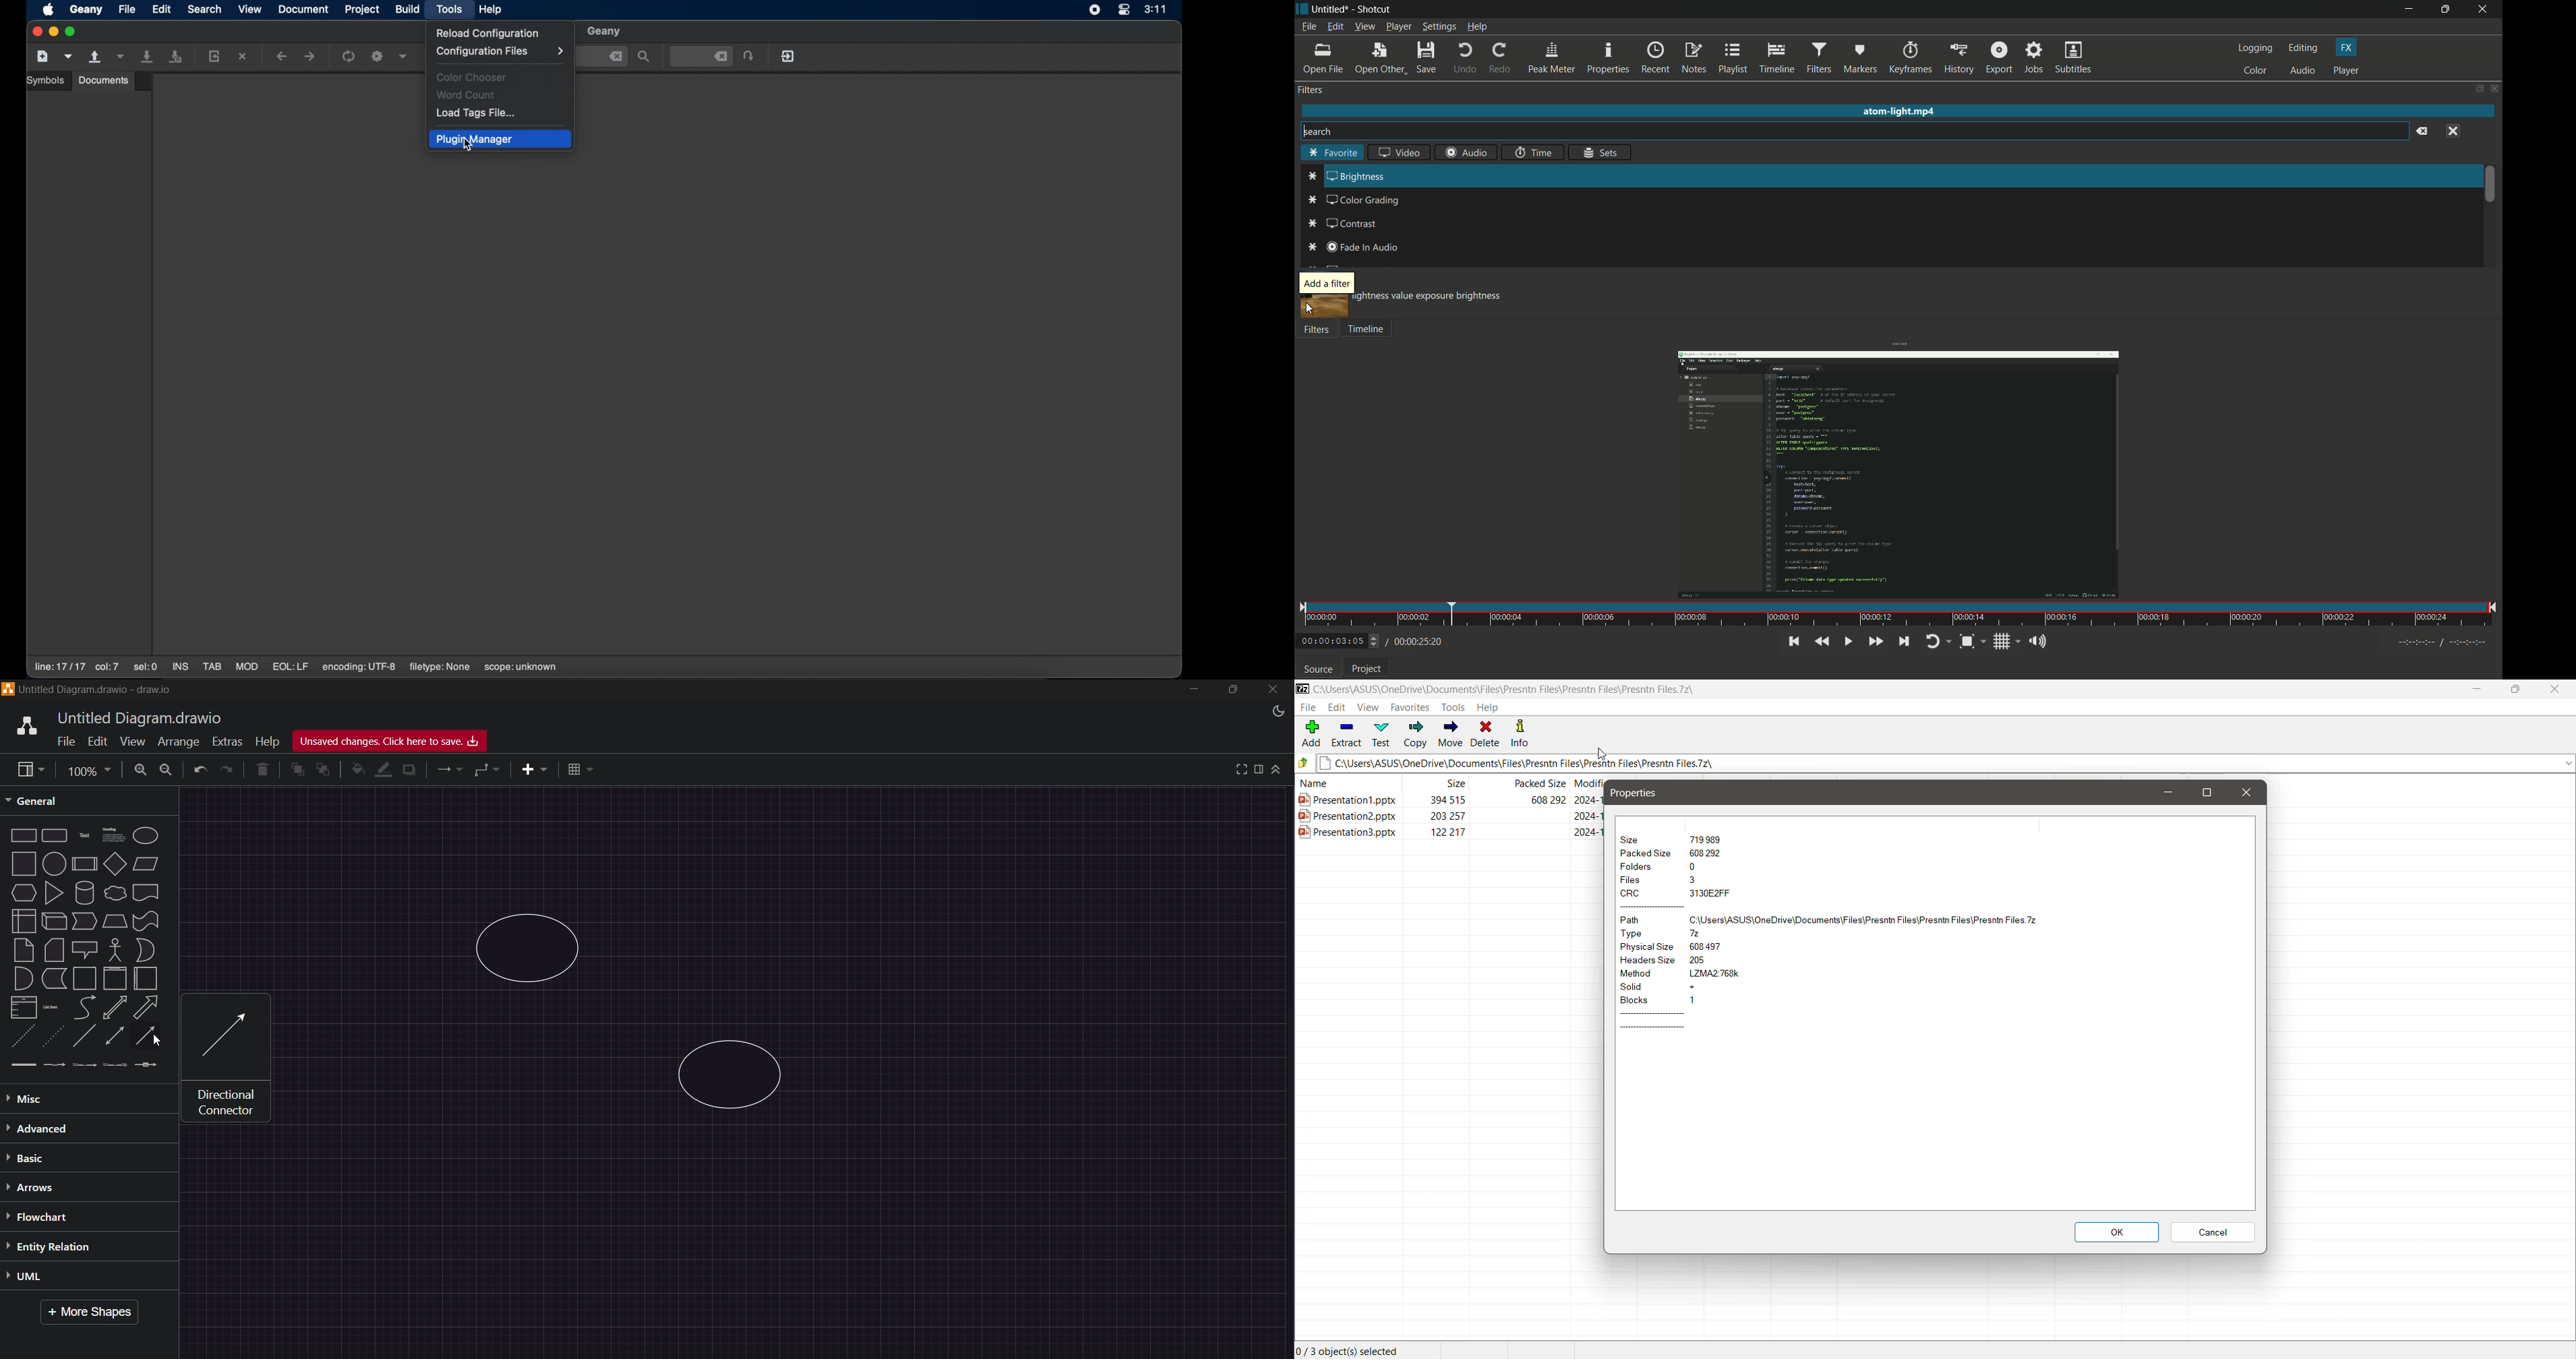 The width and height of the screenshot is (2576, 1372). What do you see at coordinates (2255, 70) in the screenshot?
I see `color` at bounding box center [2255, 70].